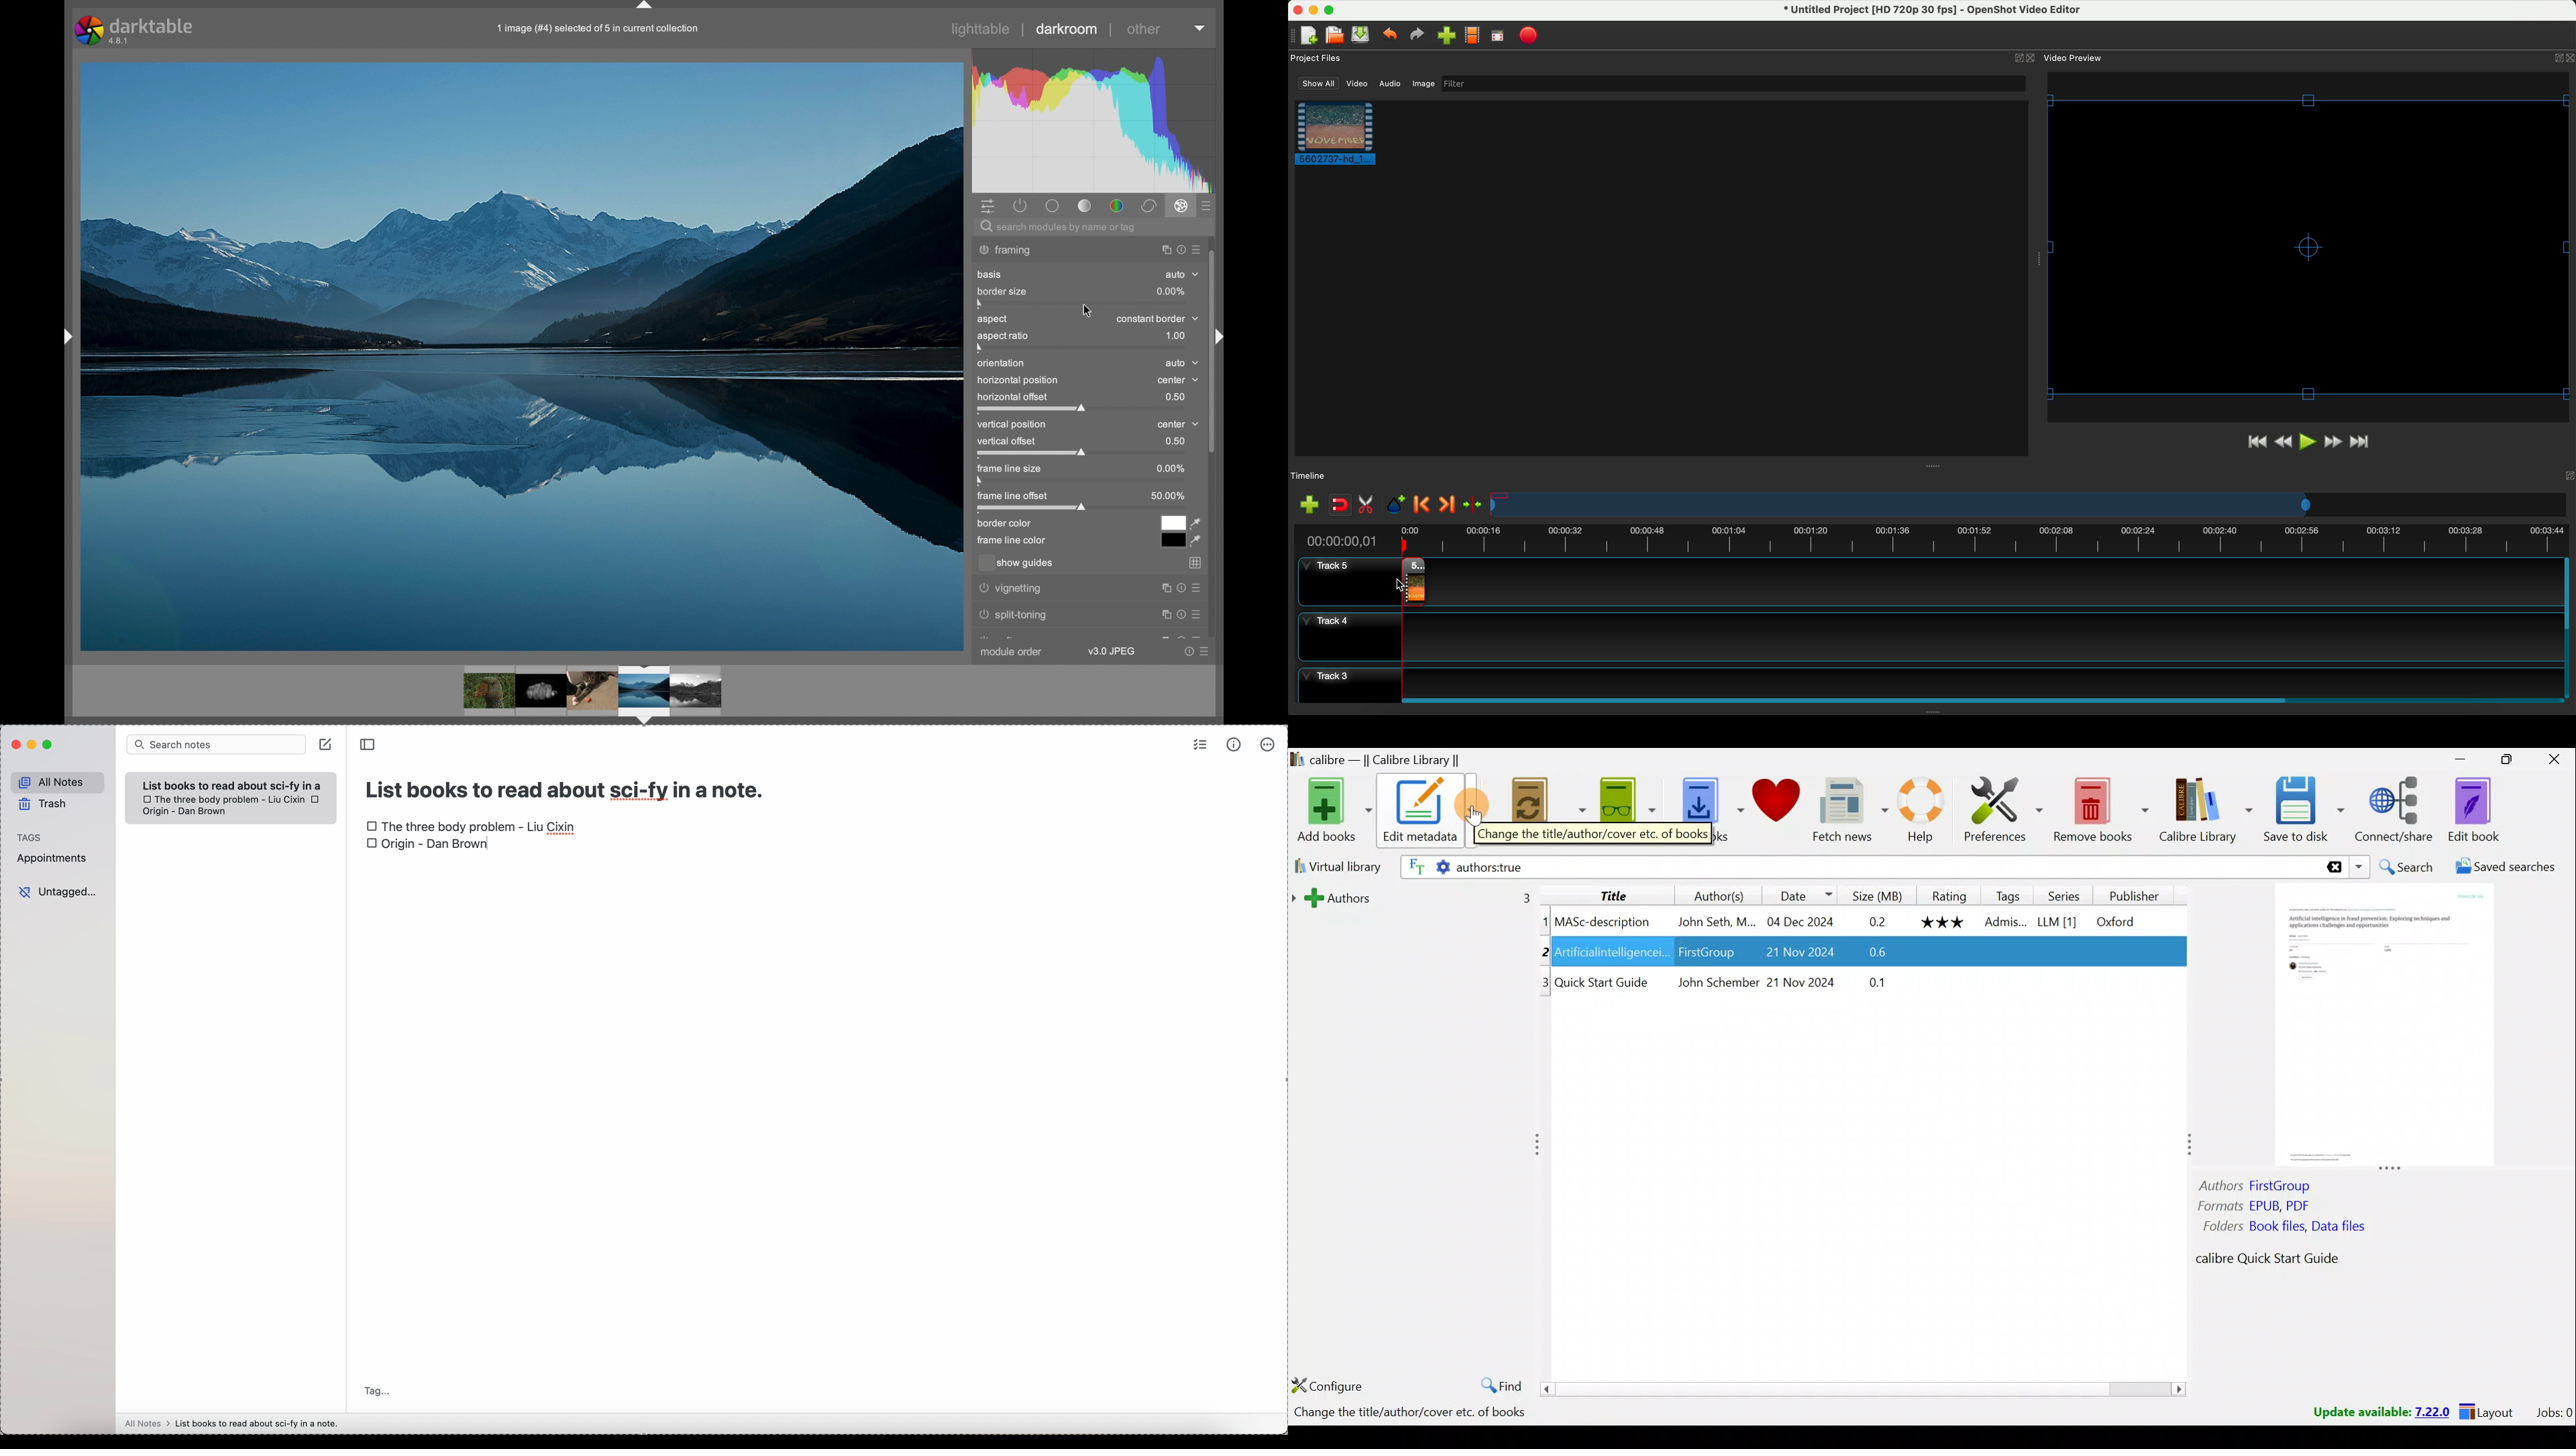  Describe the element at coordinates (1004, 525) in the screenshot. I see `border color` at that location.